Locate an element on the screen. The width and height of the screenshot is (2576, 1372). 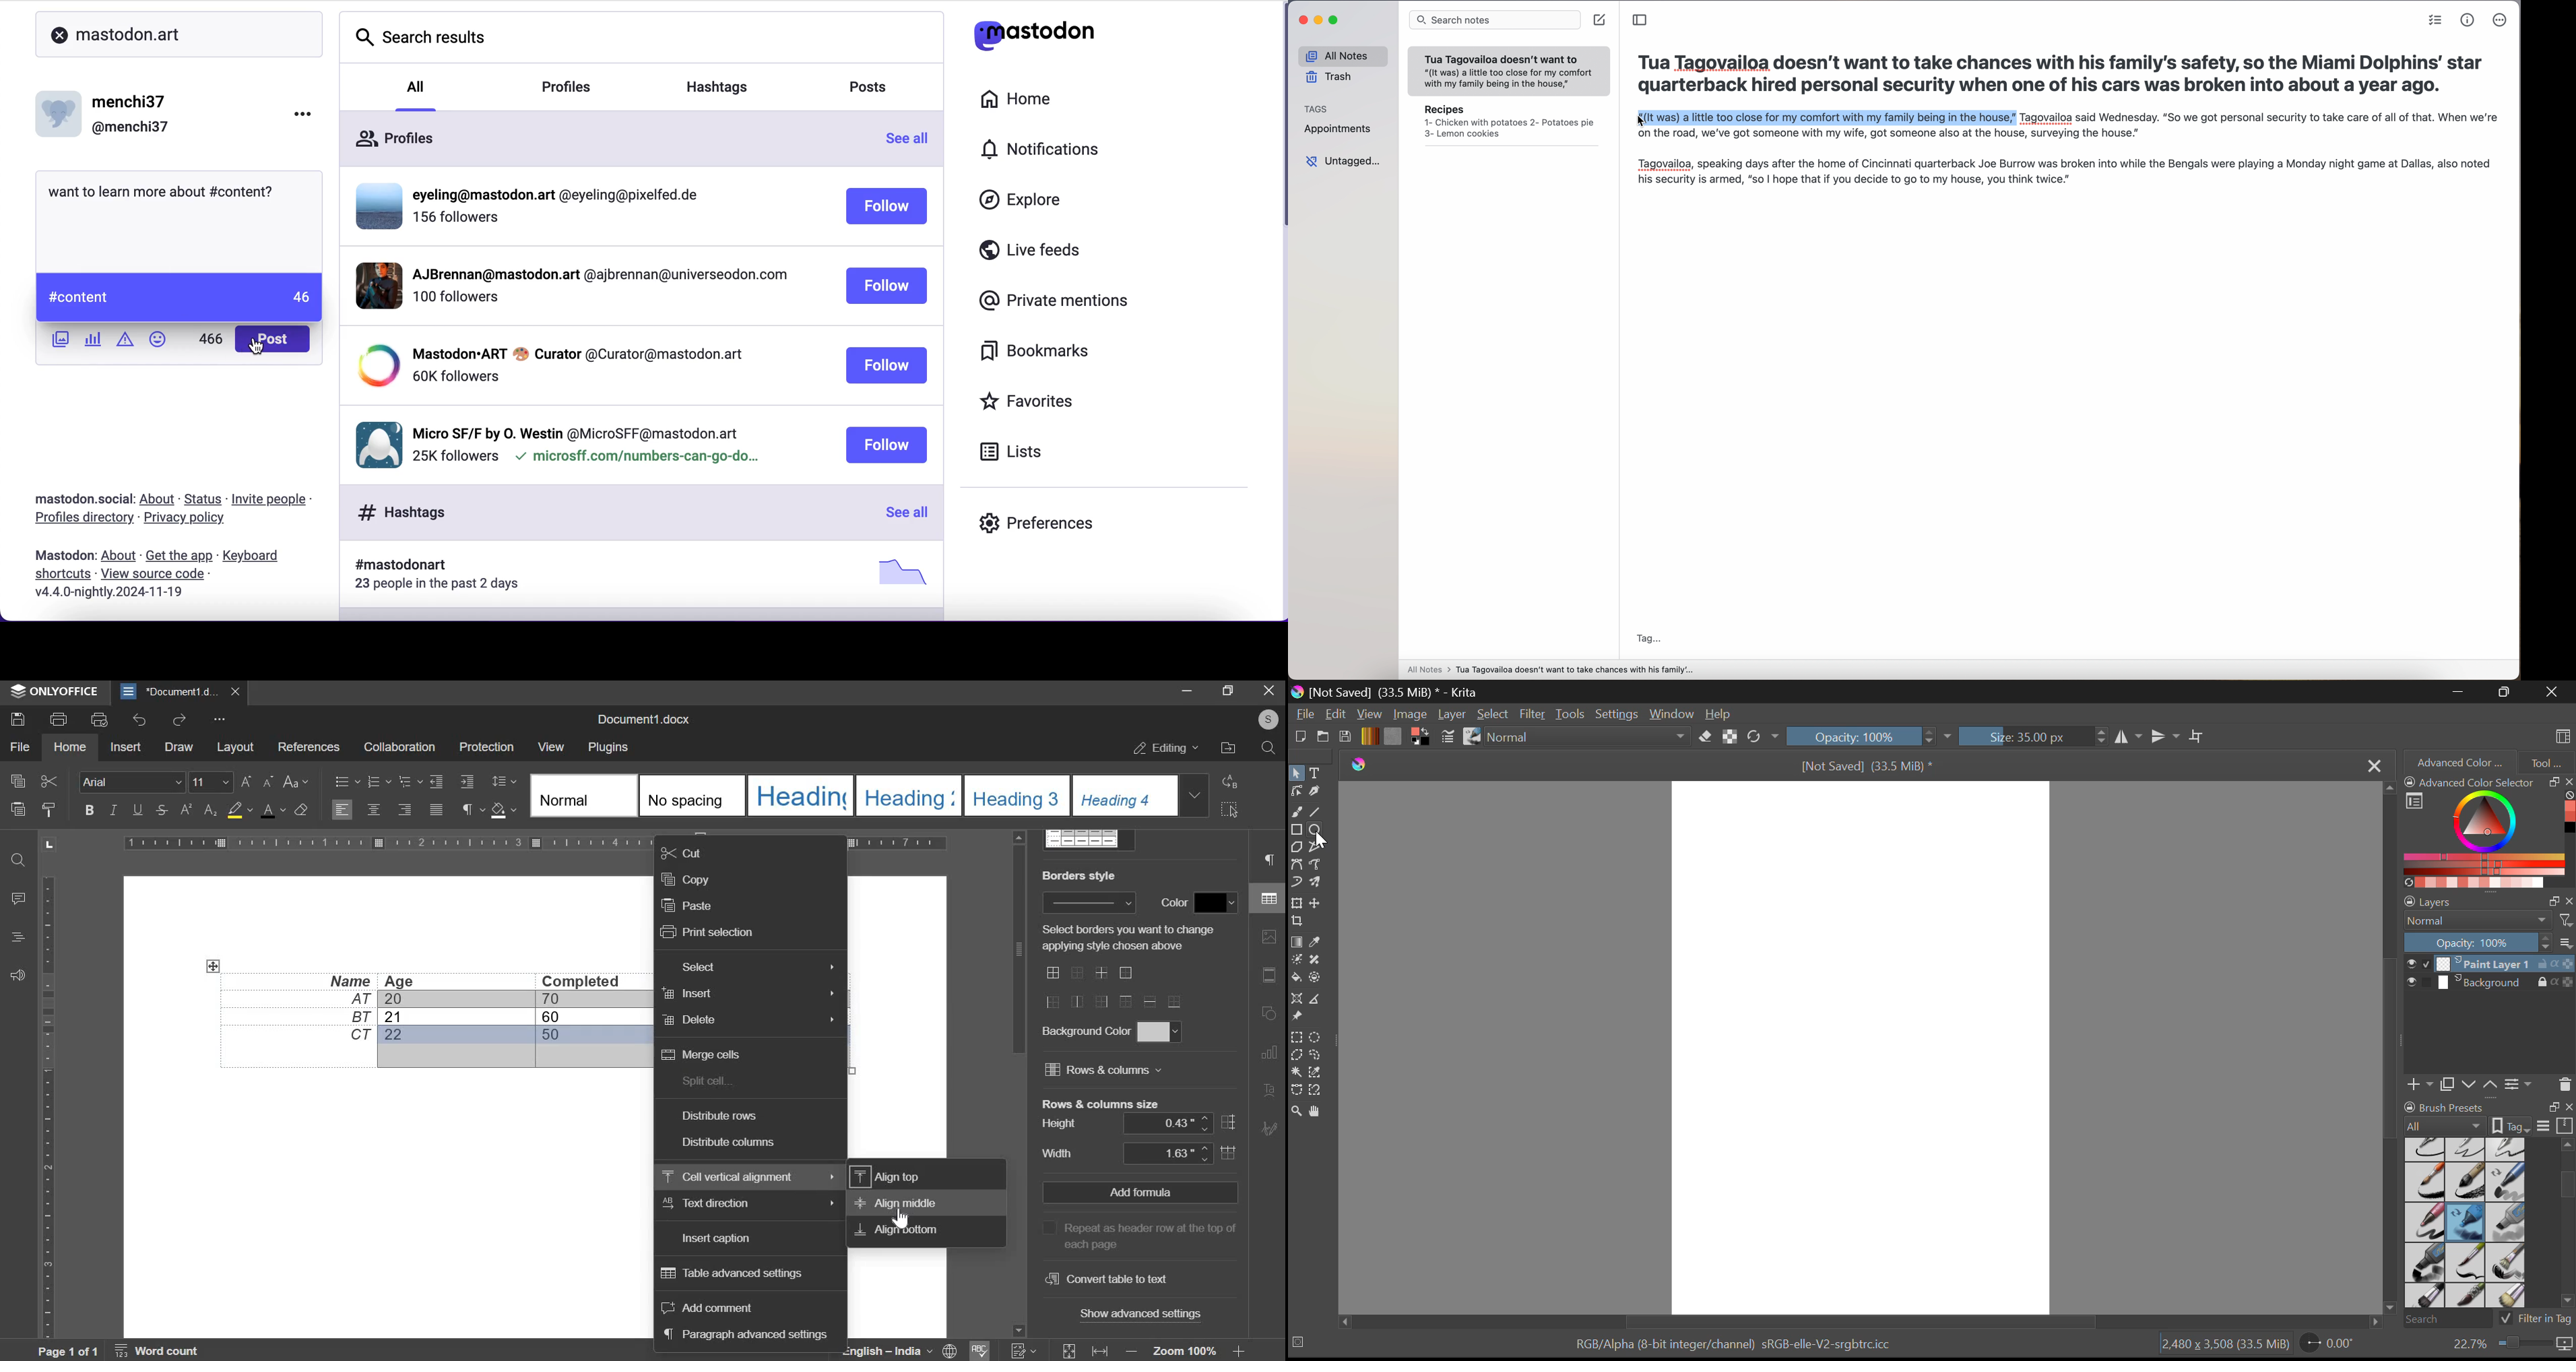
border color is located at coordinates (1216, 903).